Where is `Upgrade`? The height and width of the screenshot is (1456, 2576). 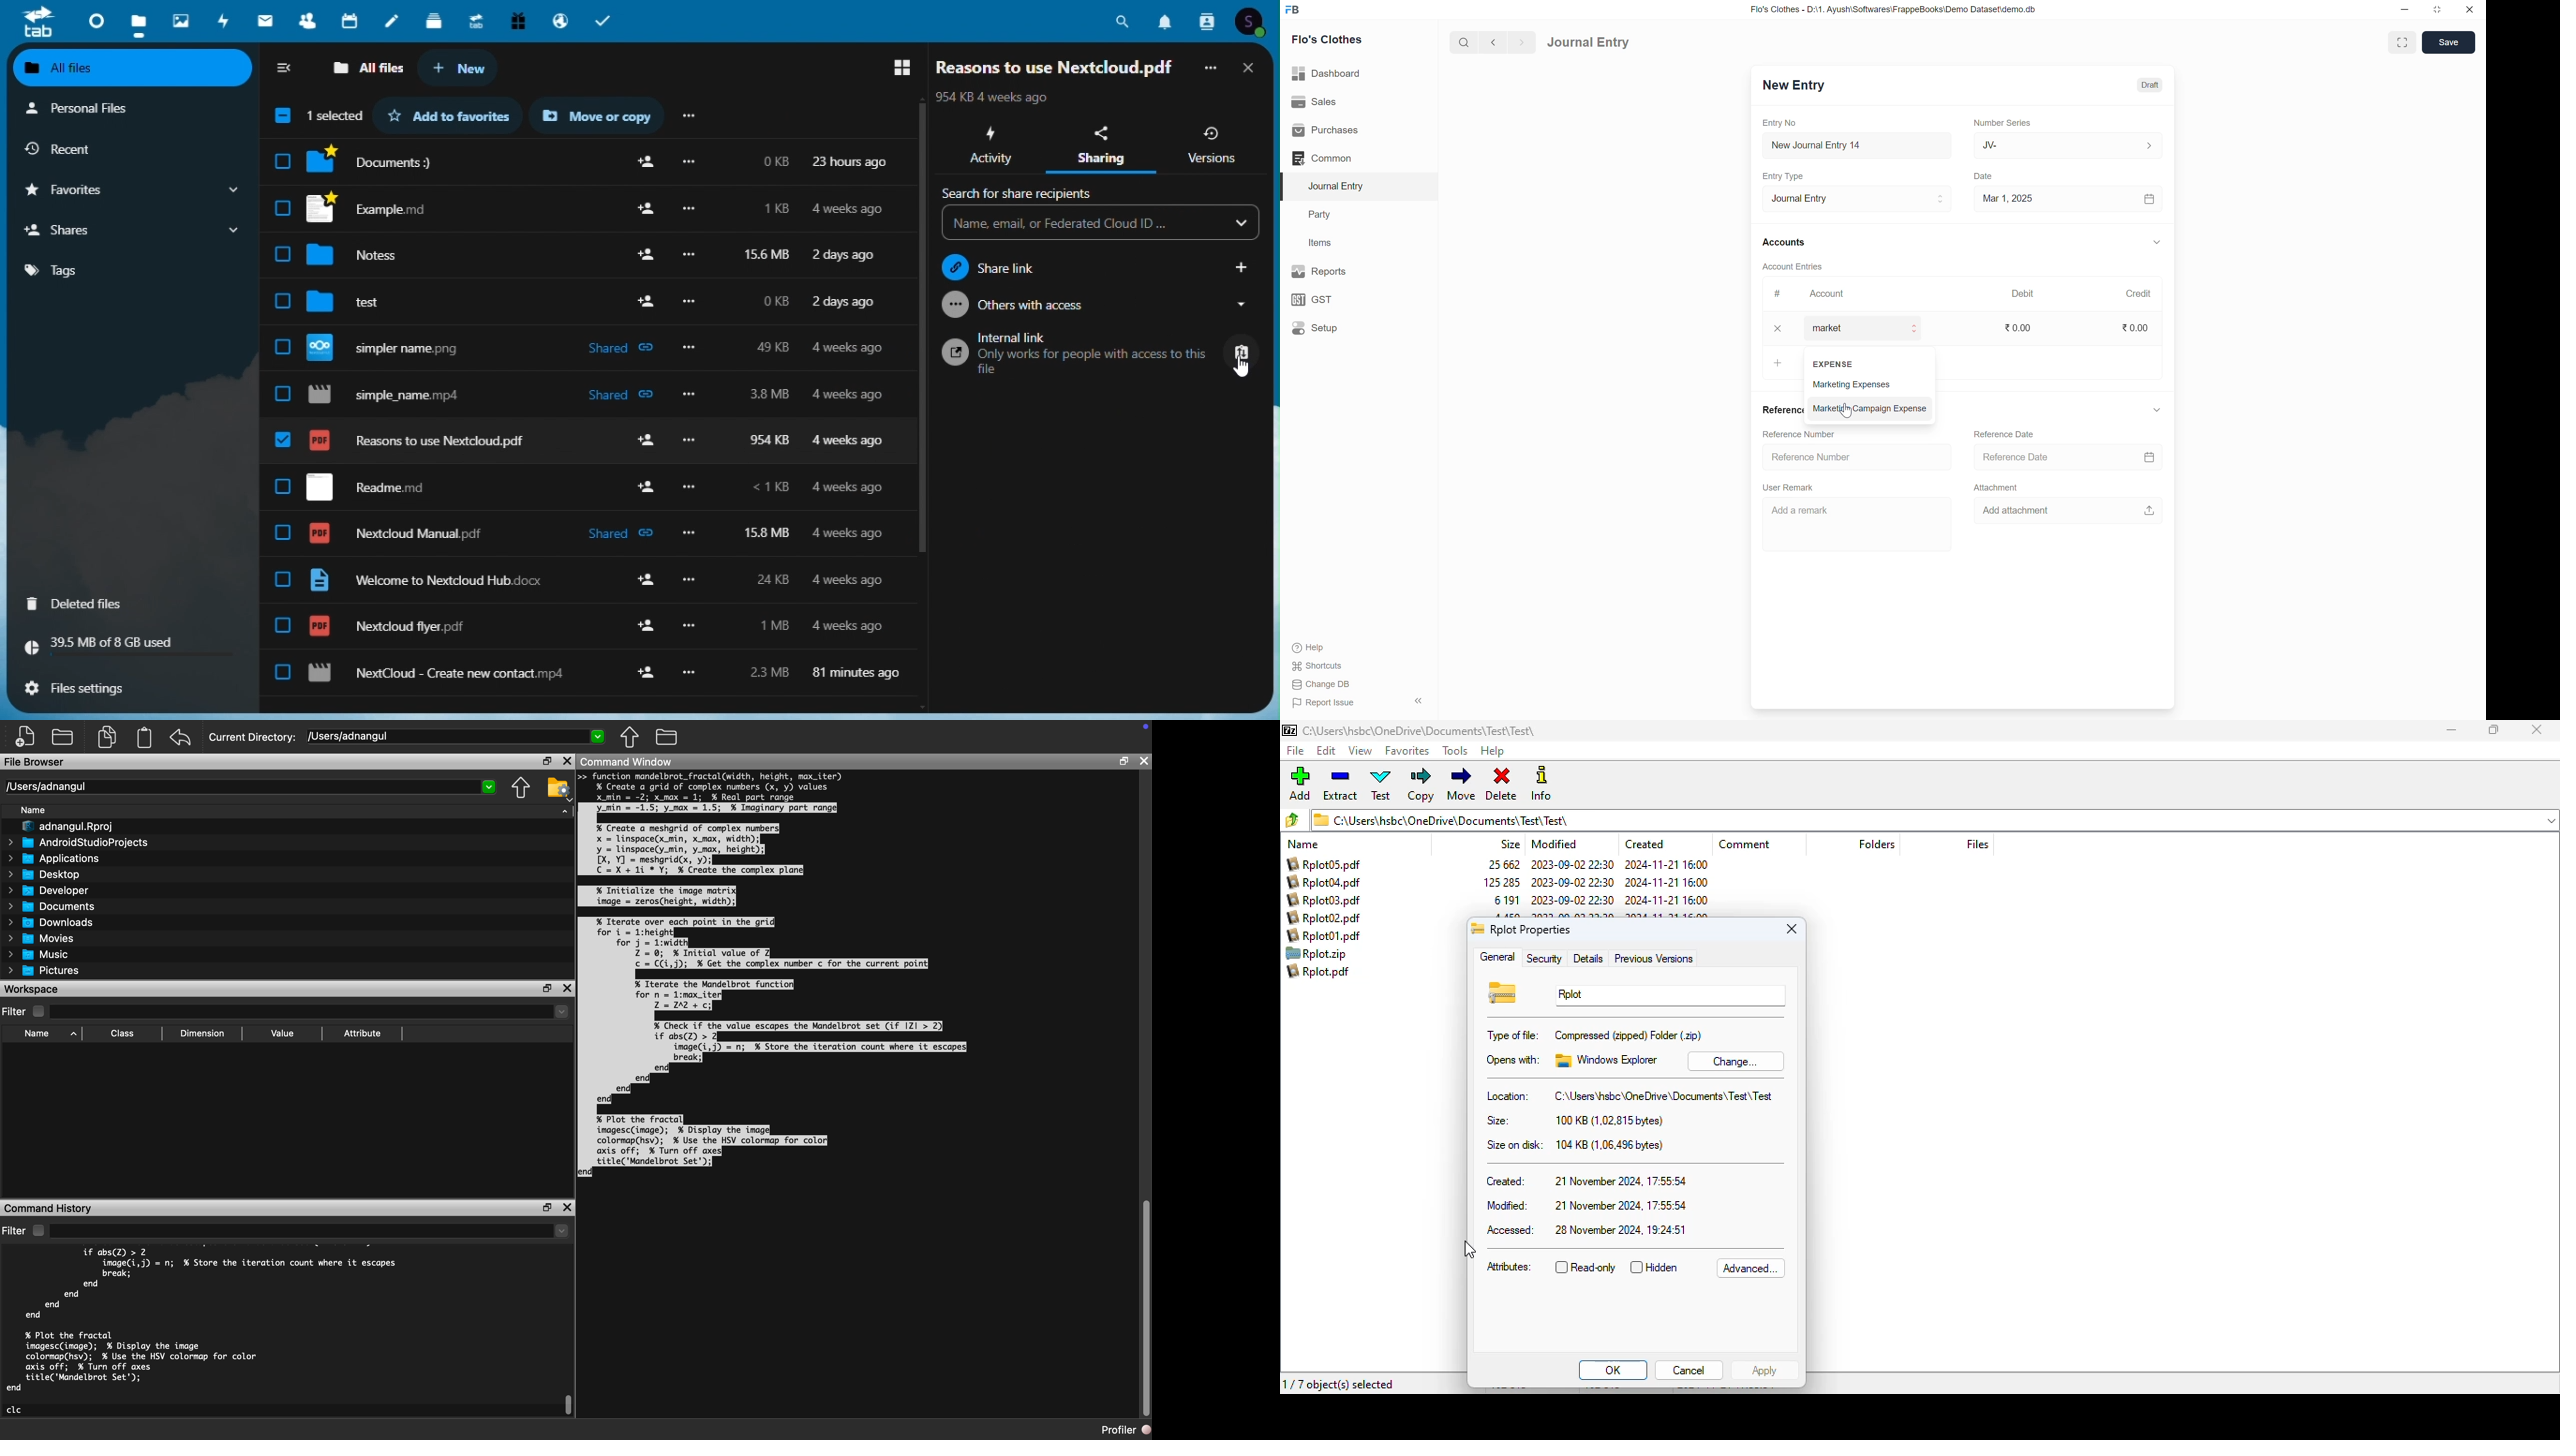
Upgrade is located at coordinates (477, 21).